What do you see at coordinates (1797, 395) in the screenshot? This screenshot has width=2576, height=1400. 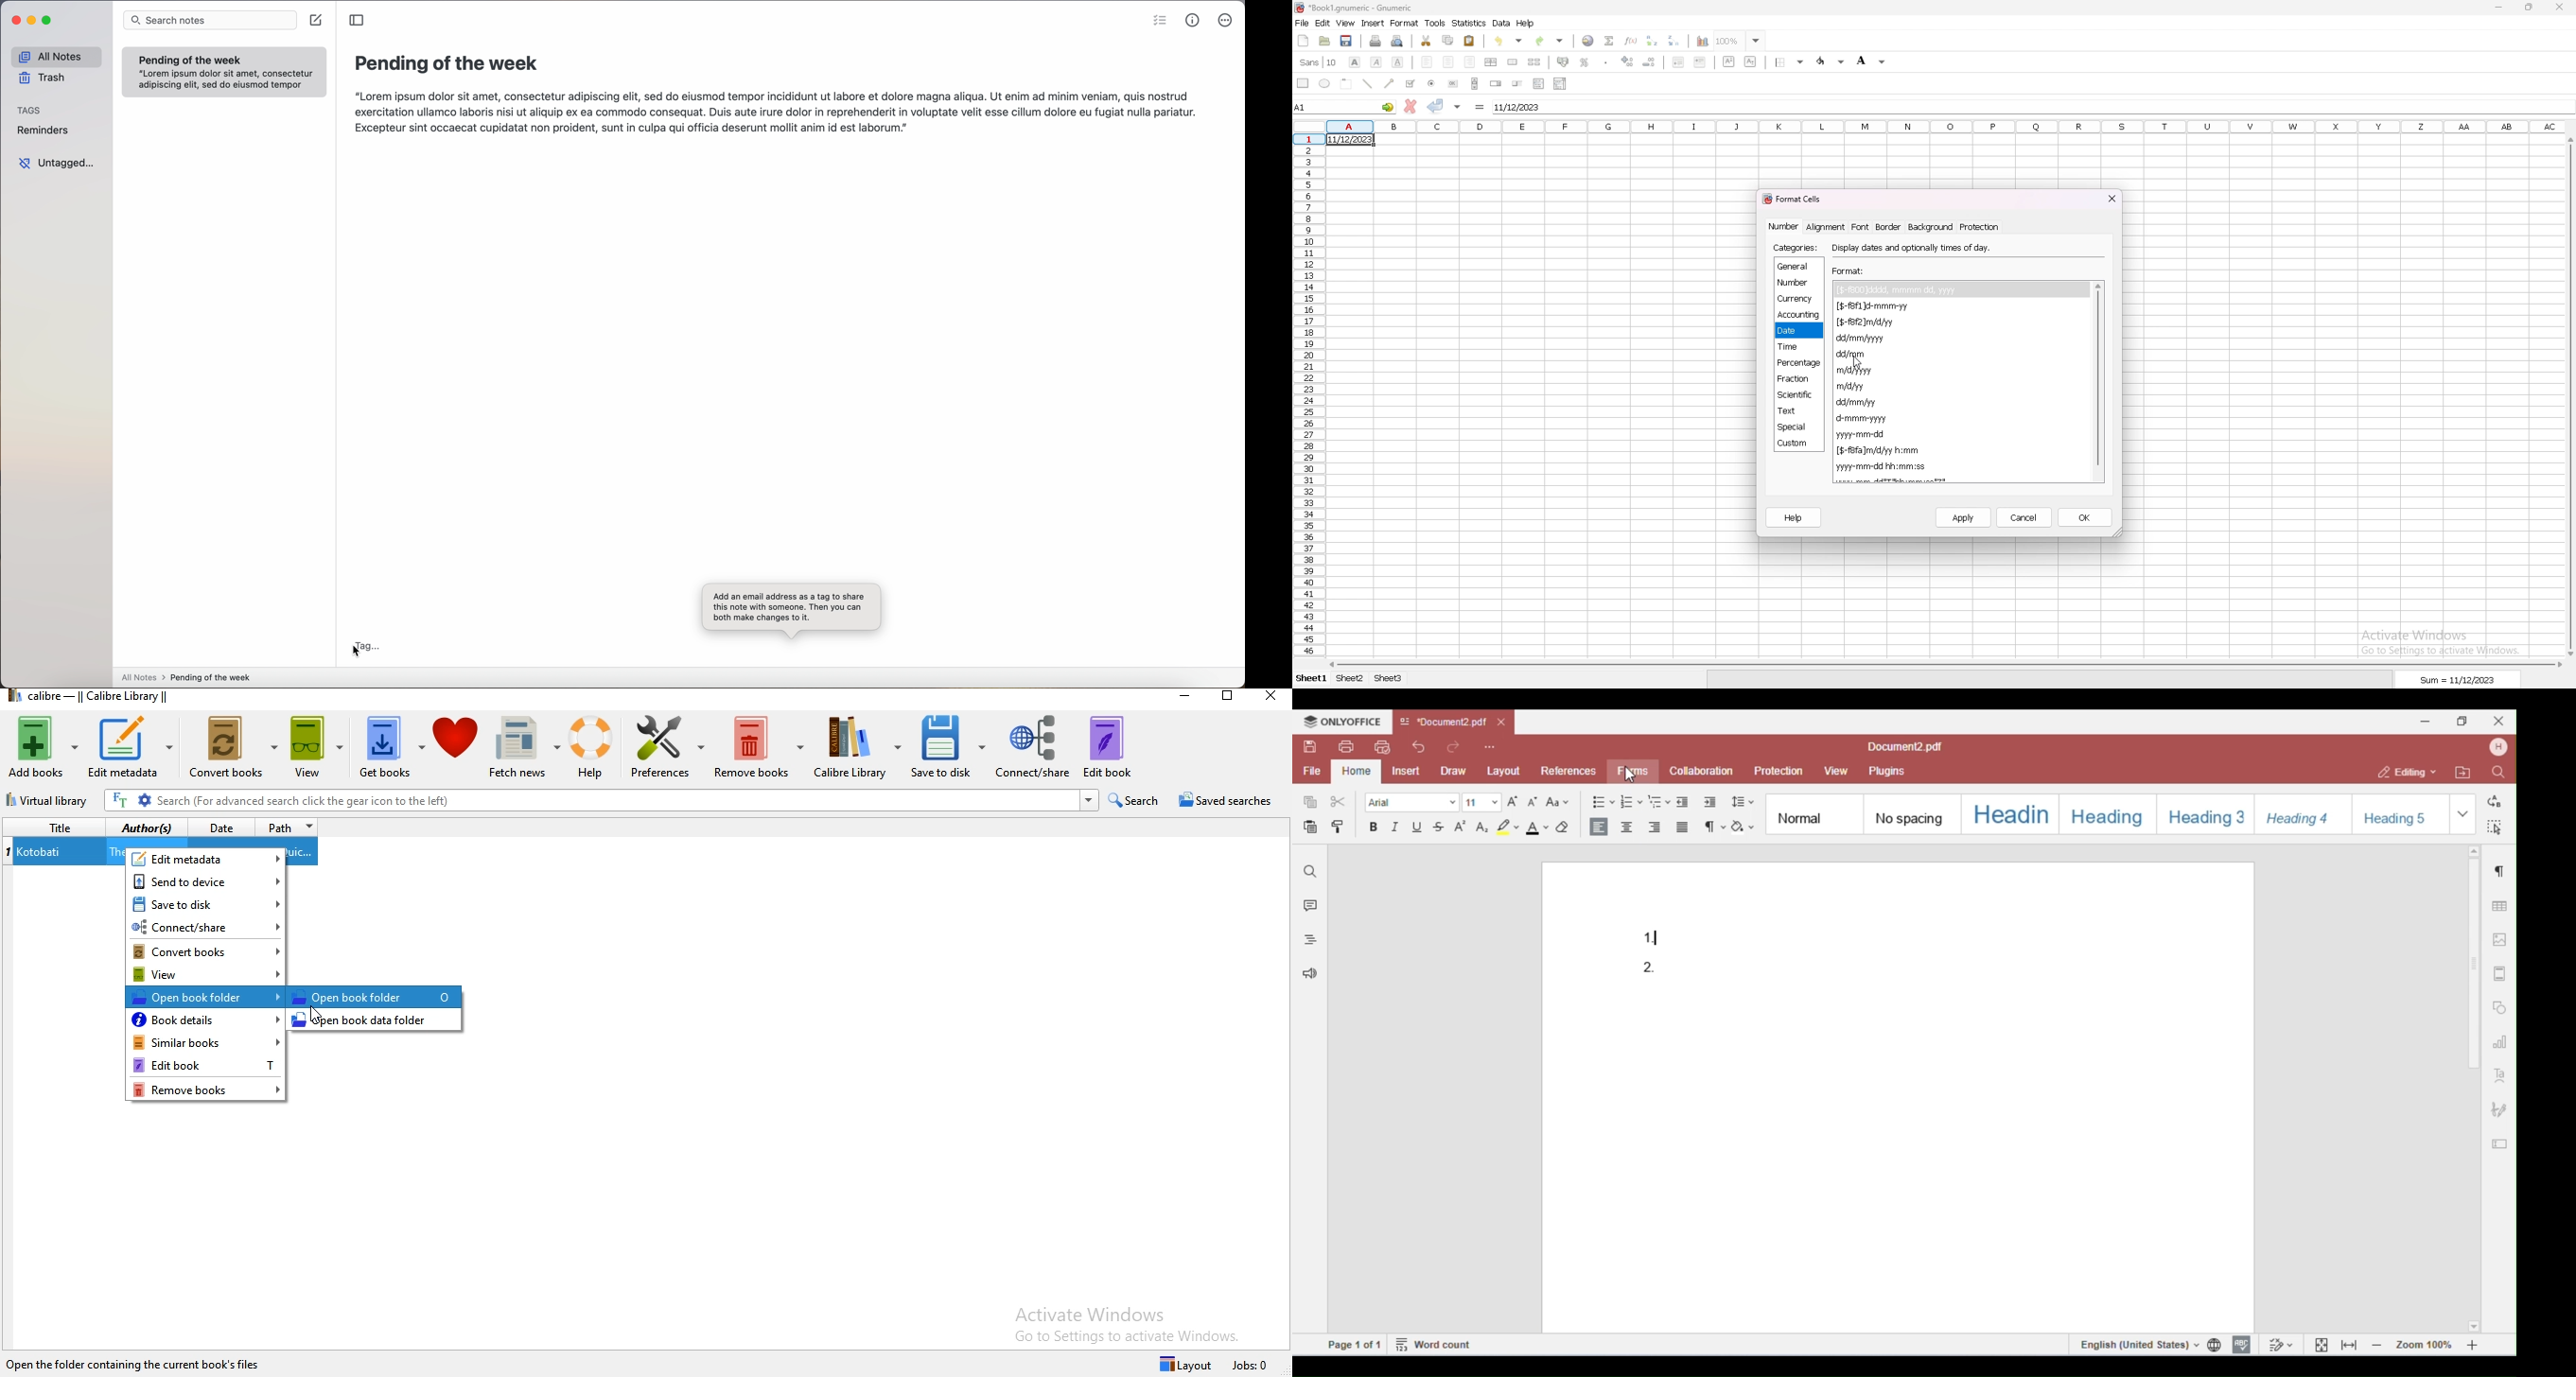 I see `scientific` at bounding box center [1797, 395].